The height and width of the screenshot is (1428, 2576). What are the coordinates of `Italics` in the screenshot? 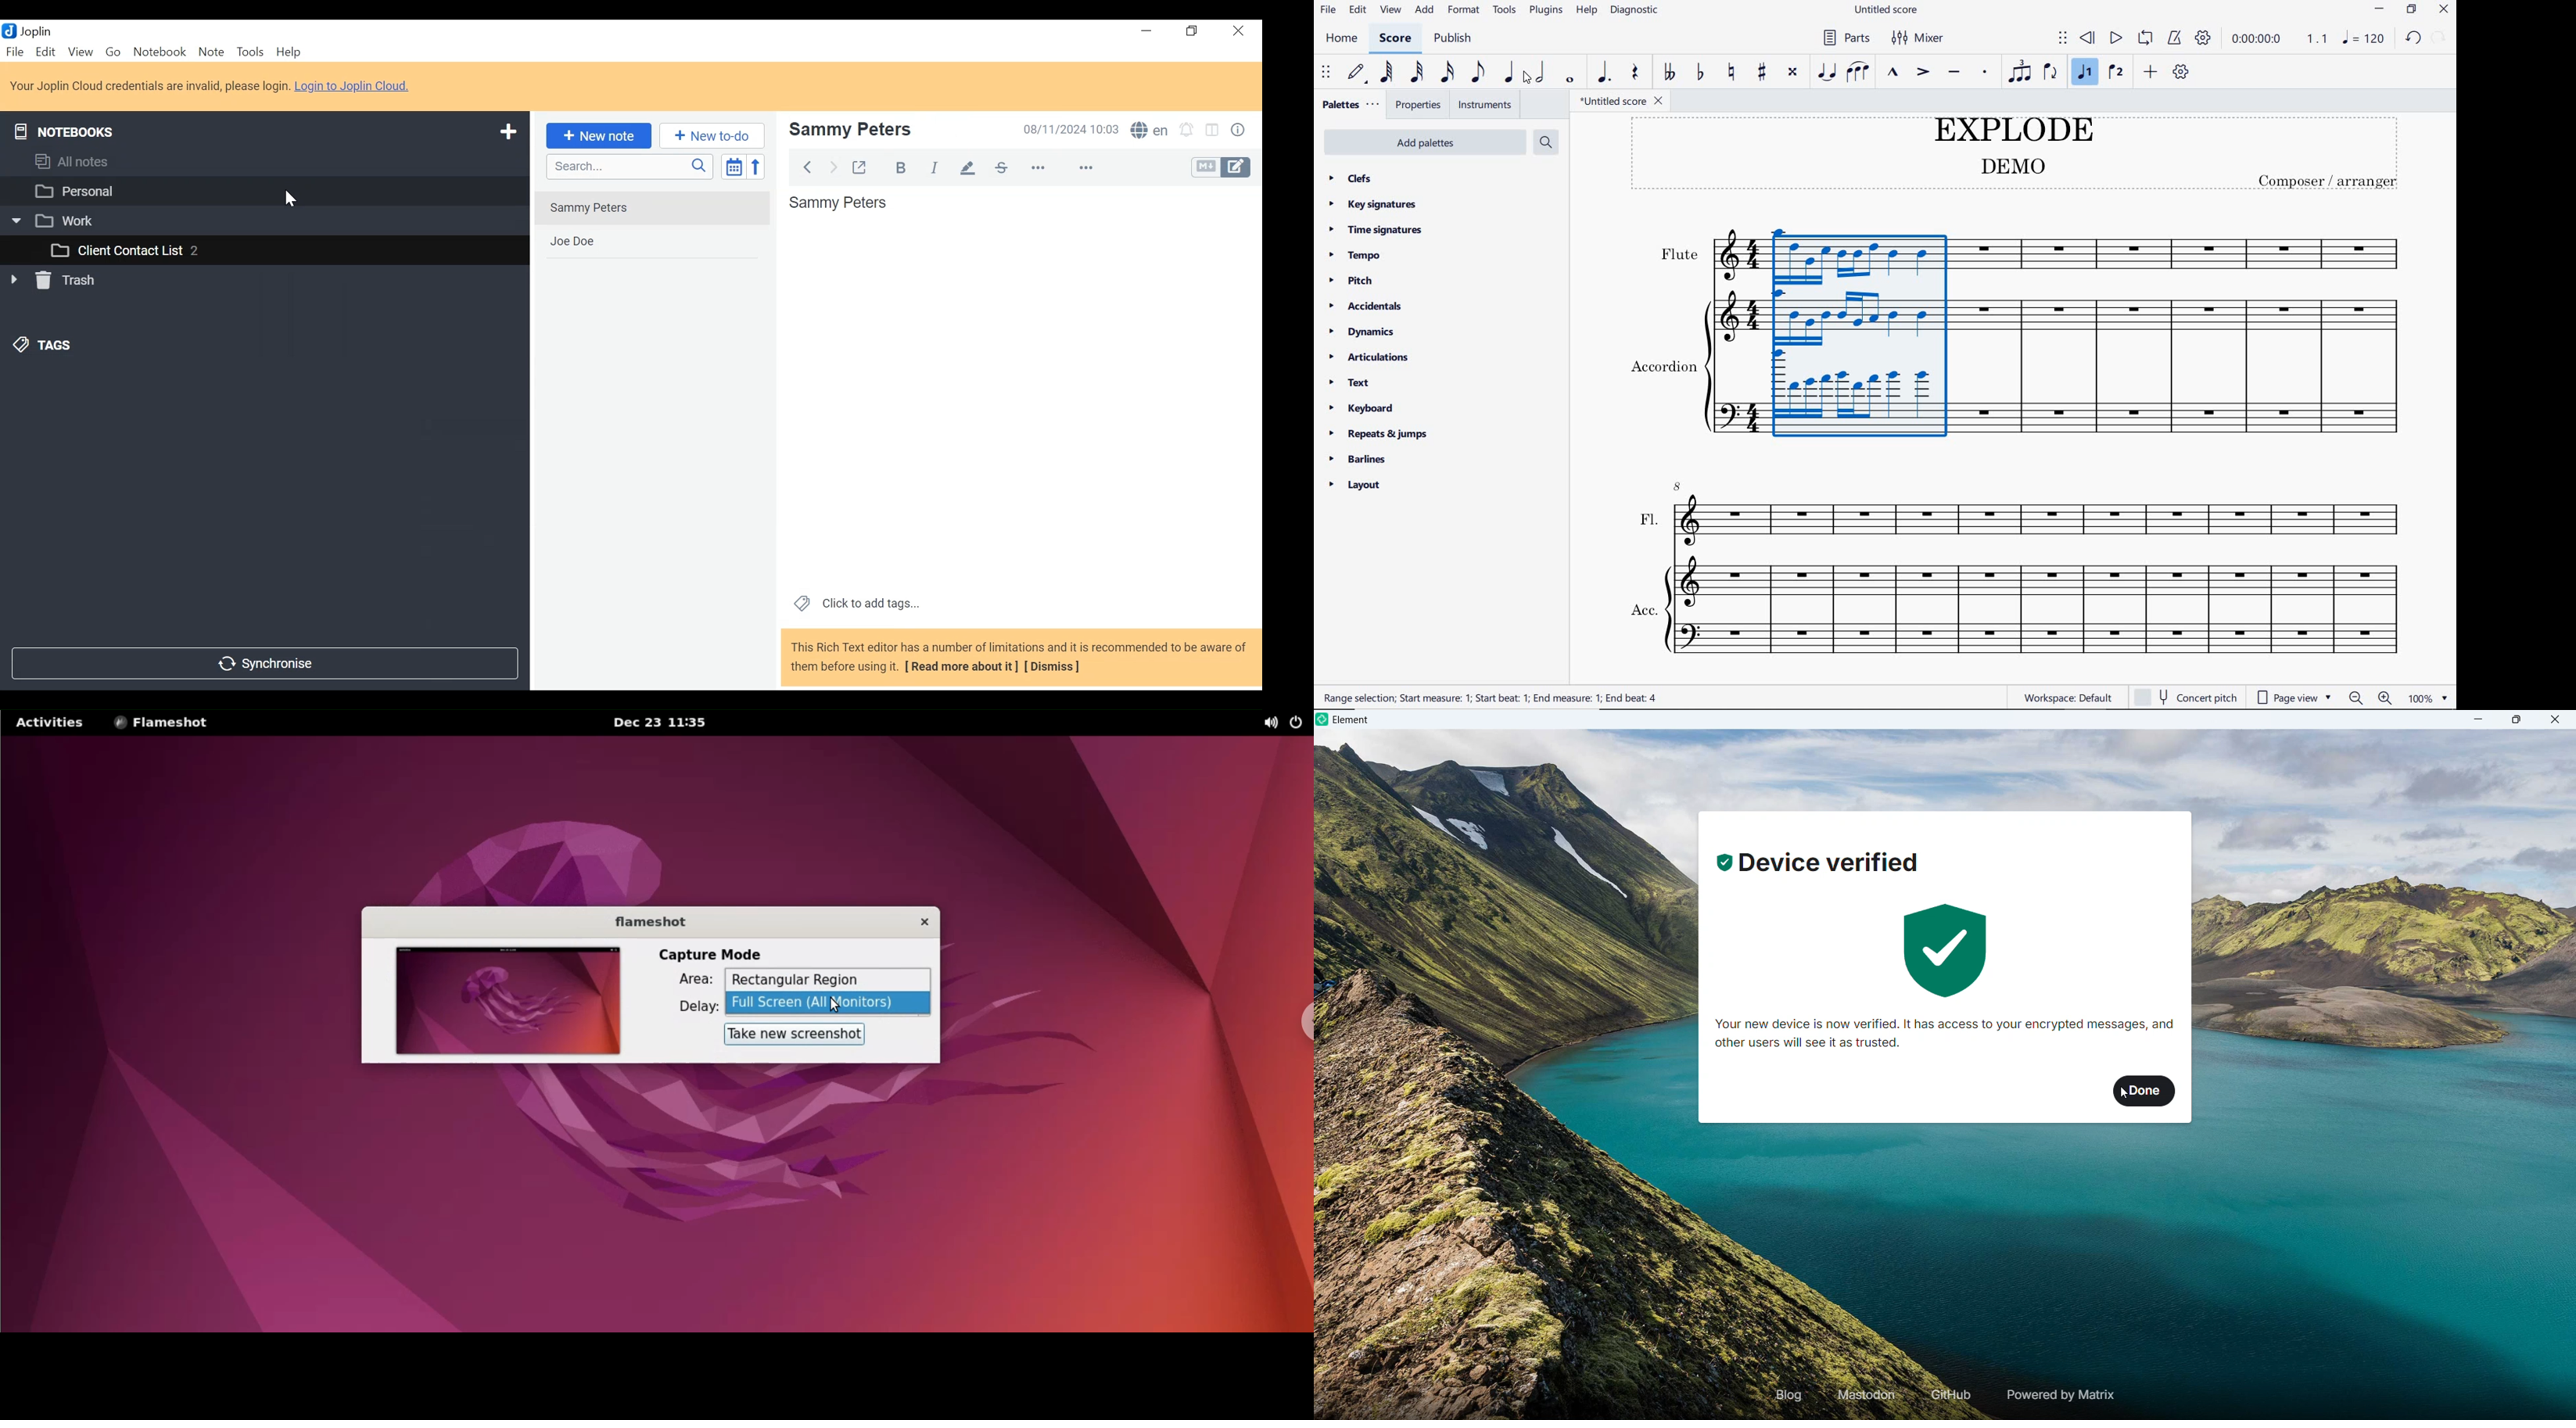 It's located at (938, 166).